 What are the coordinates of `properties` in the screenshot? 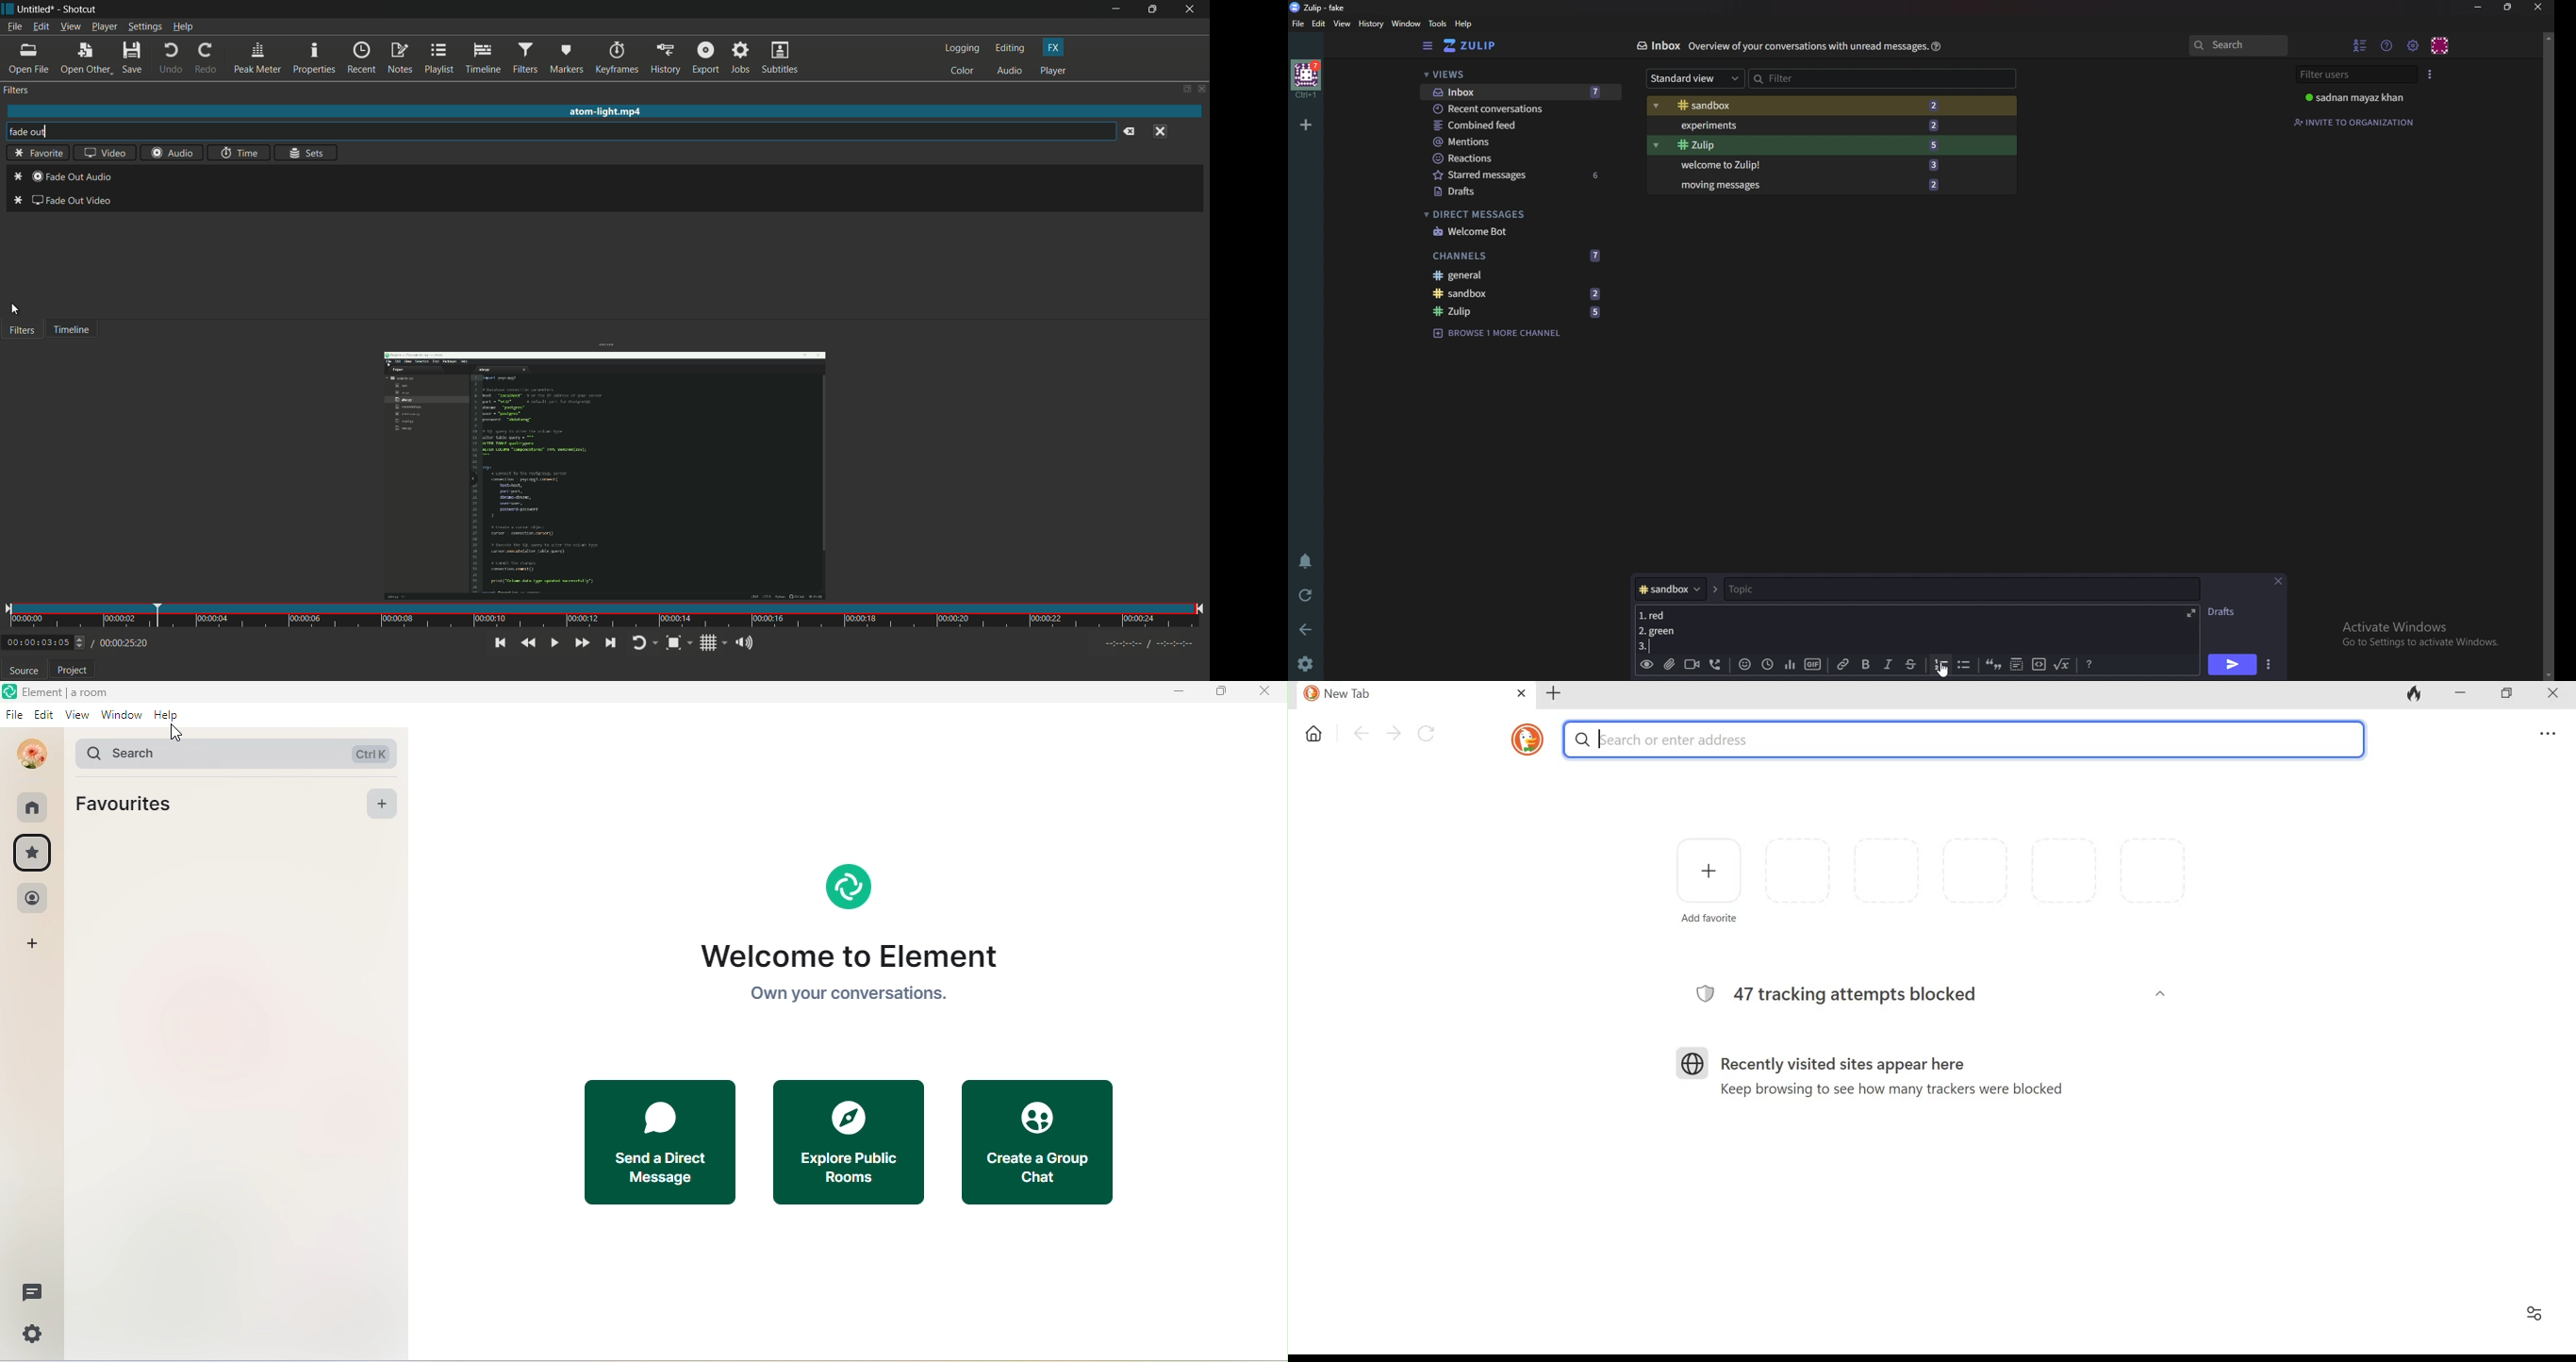 It's located at (315, 58).